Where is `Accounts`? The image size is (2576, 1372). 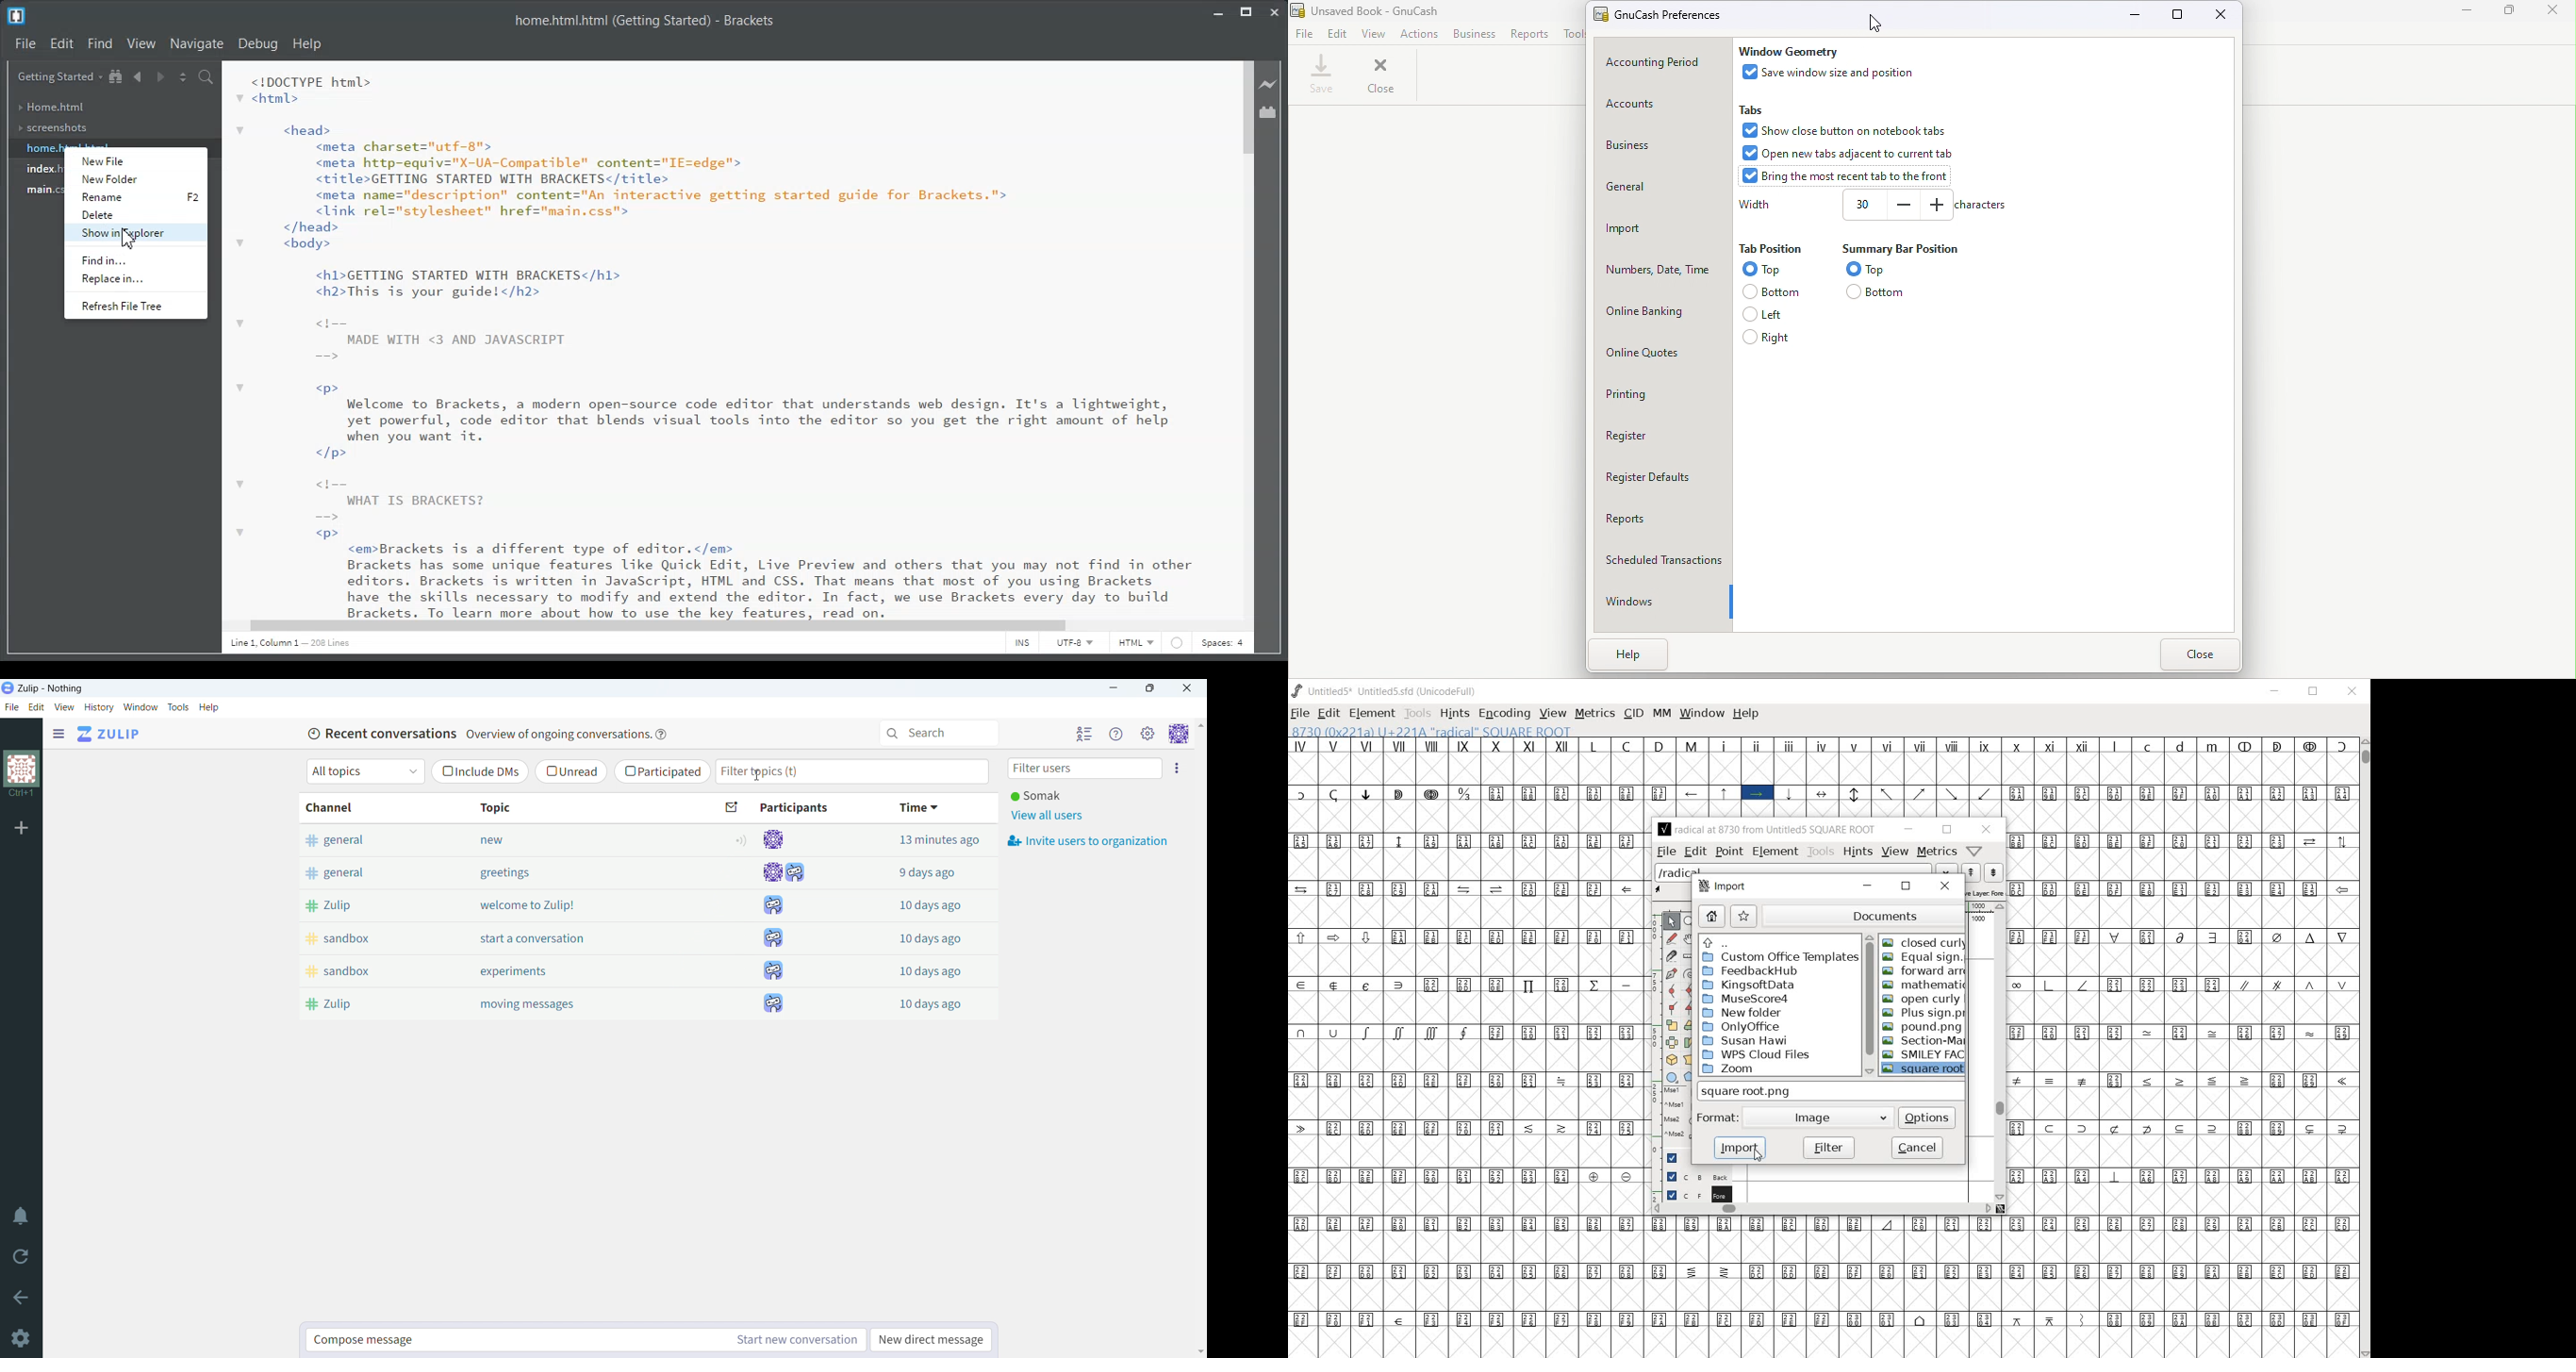
Accounts is located at coordinates (1662, 107).